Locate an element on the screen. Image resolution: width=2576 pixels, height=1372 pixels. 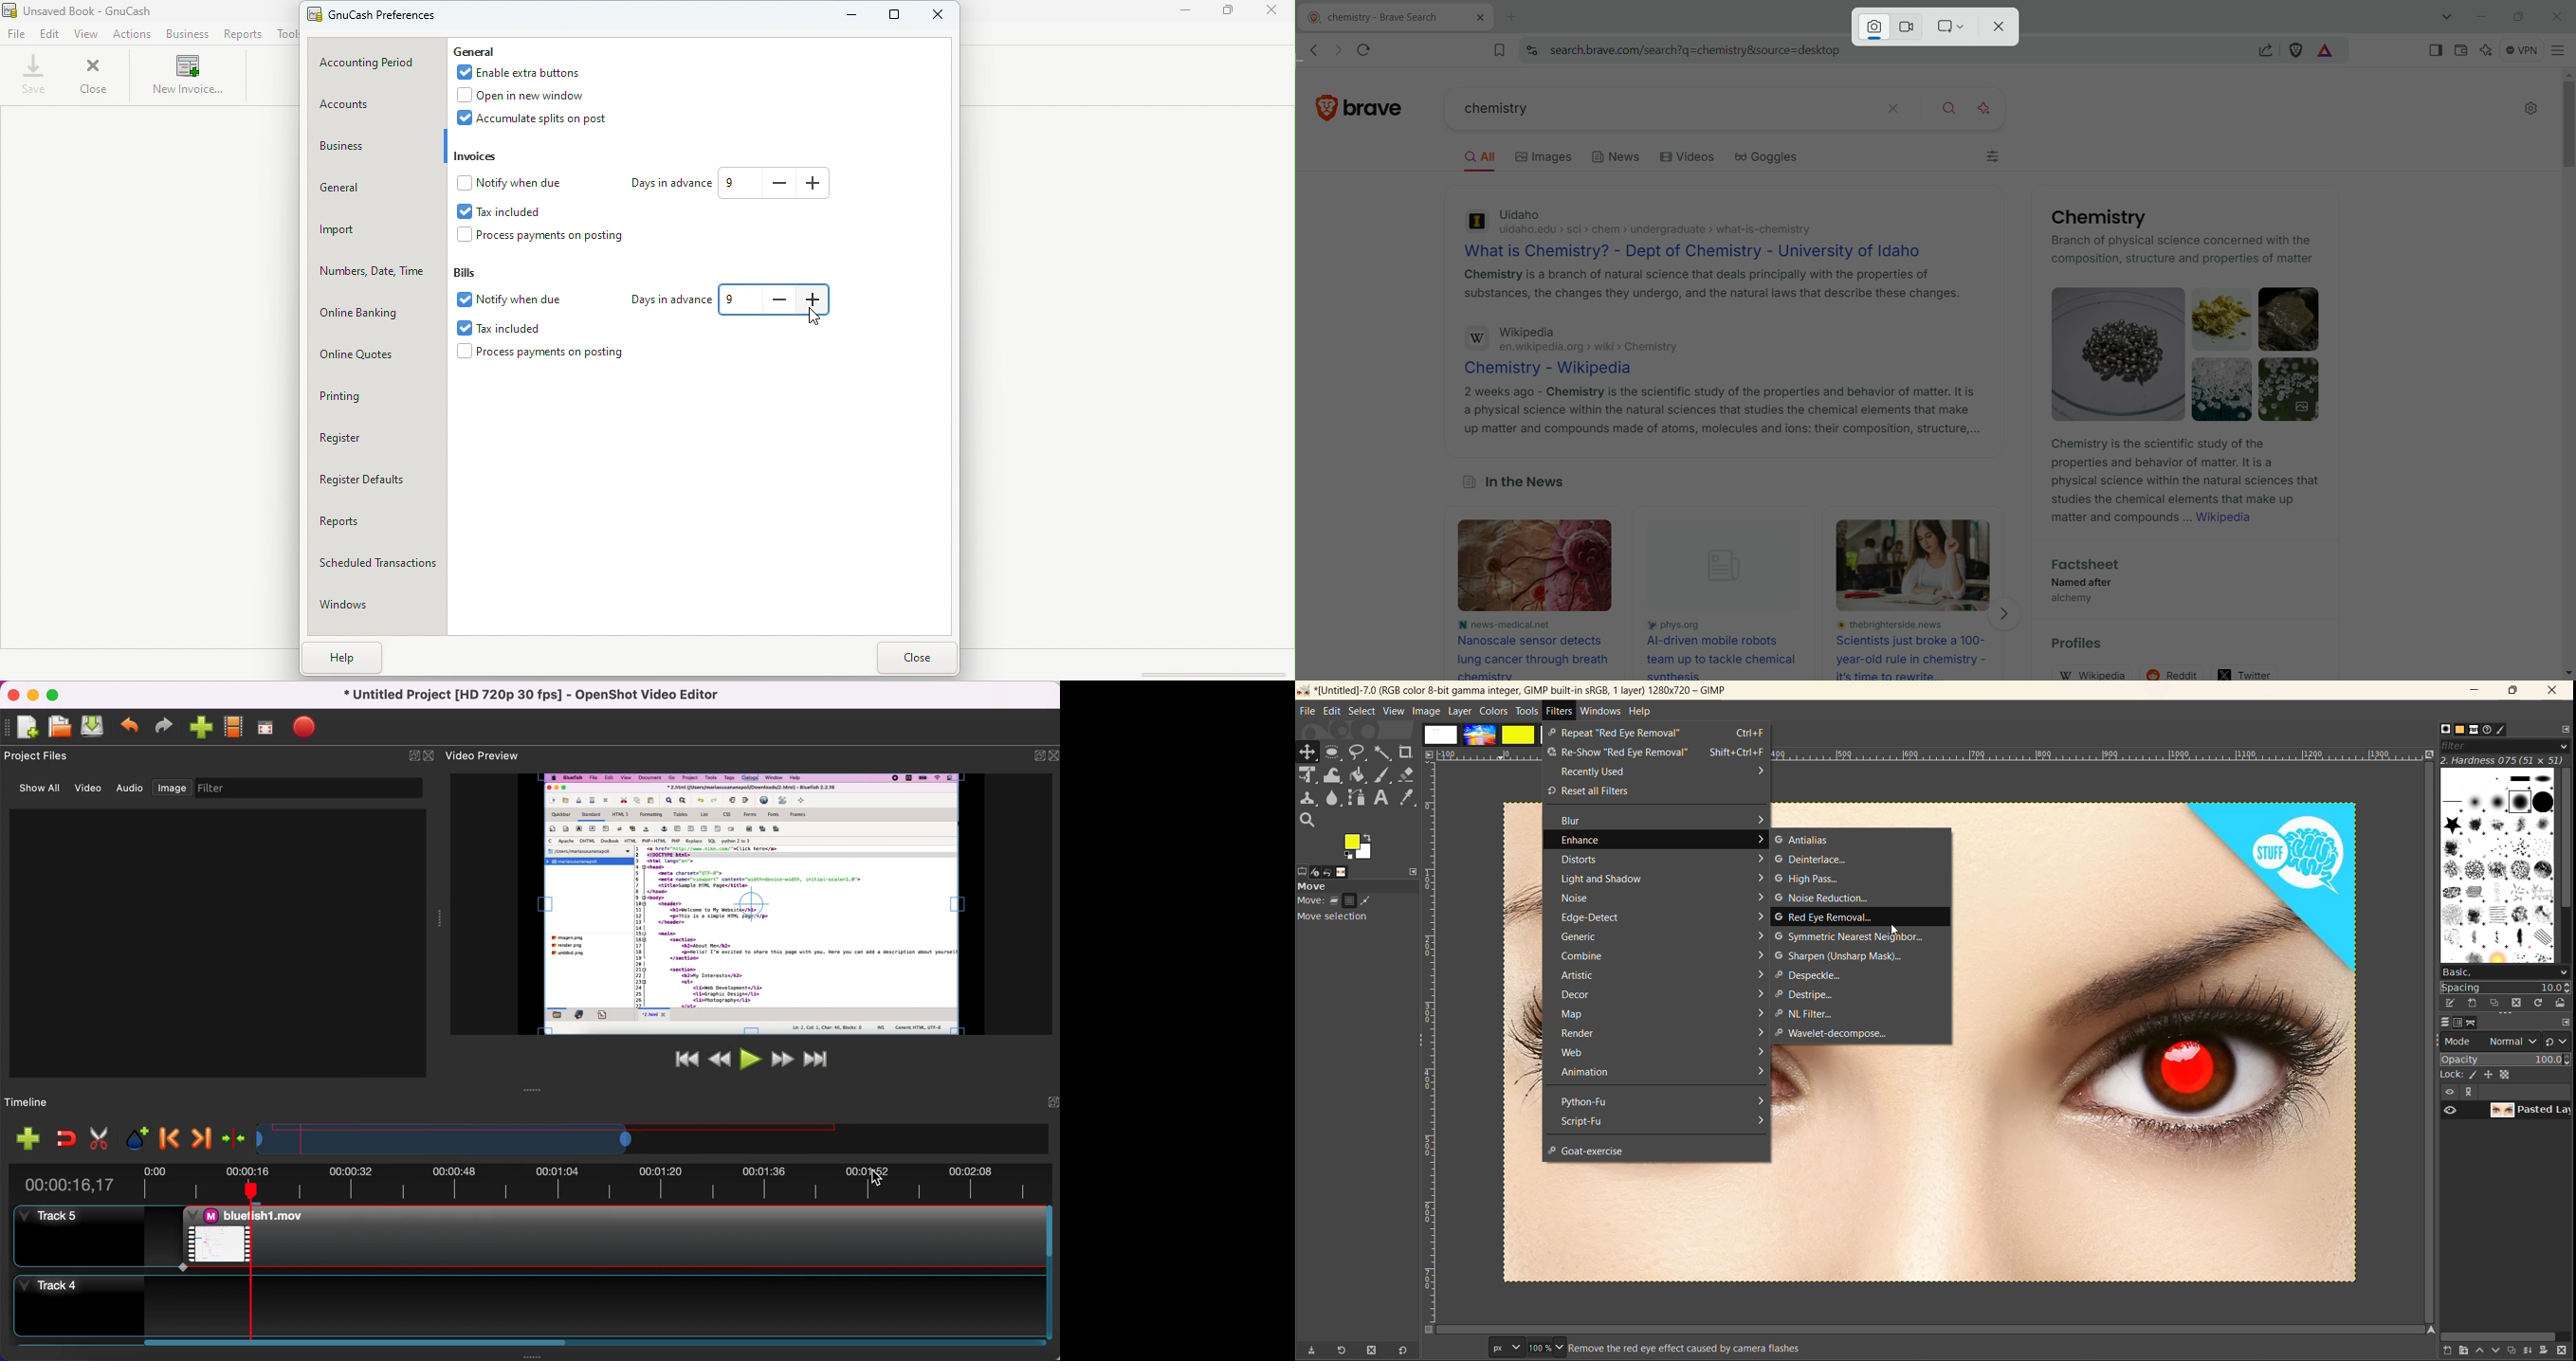
Increase is located at coordinates (816, 302).